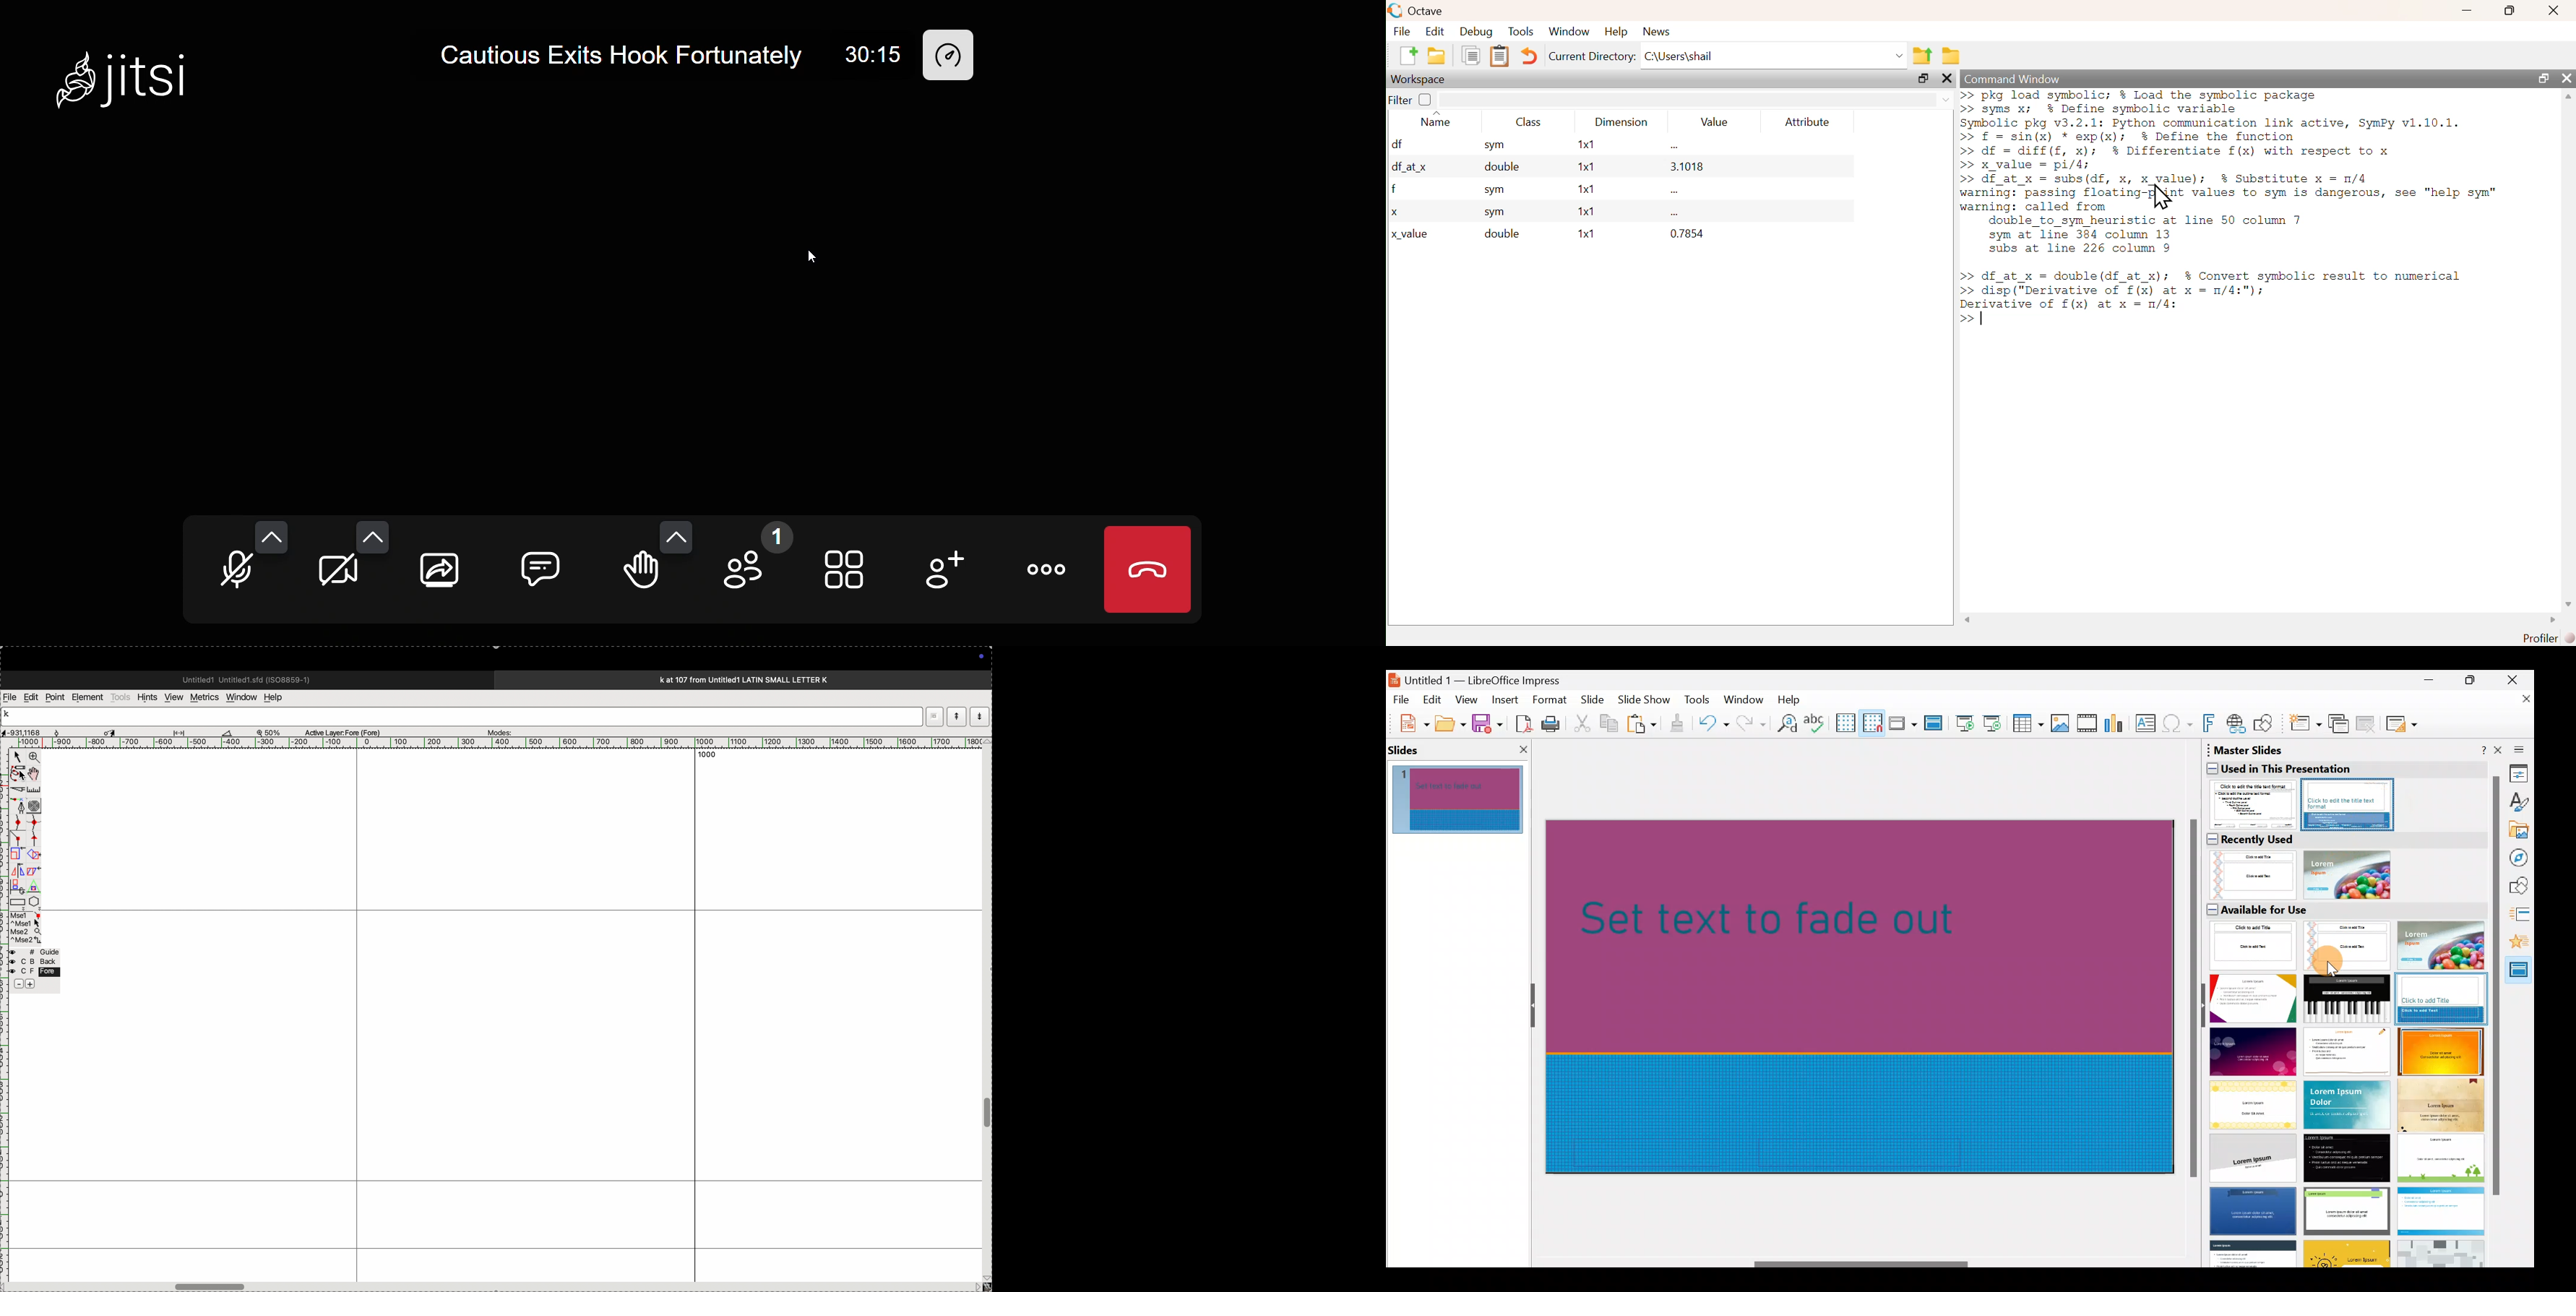 This screenshot has height=1316, width=2576. I want to click on Copy, so click(1608, 724).